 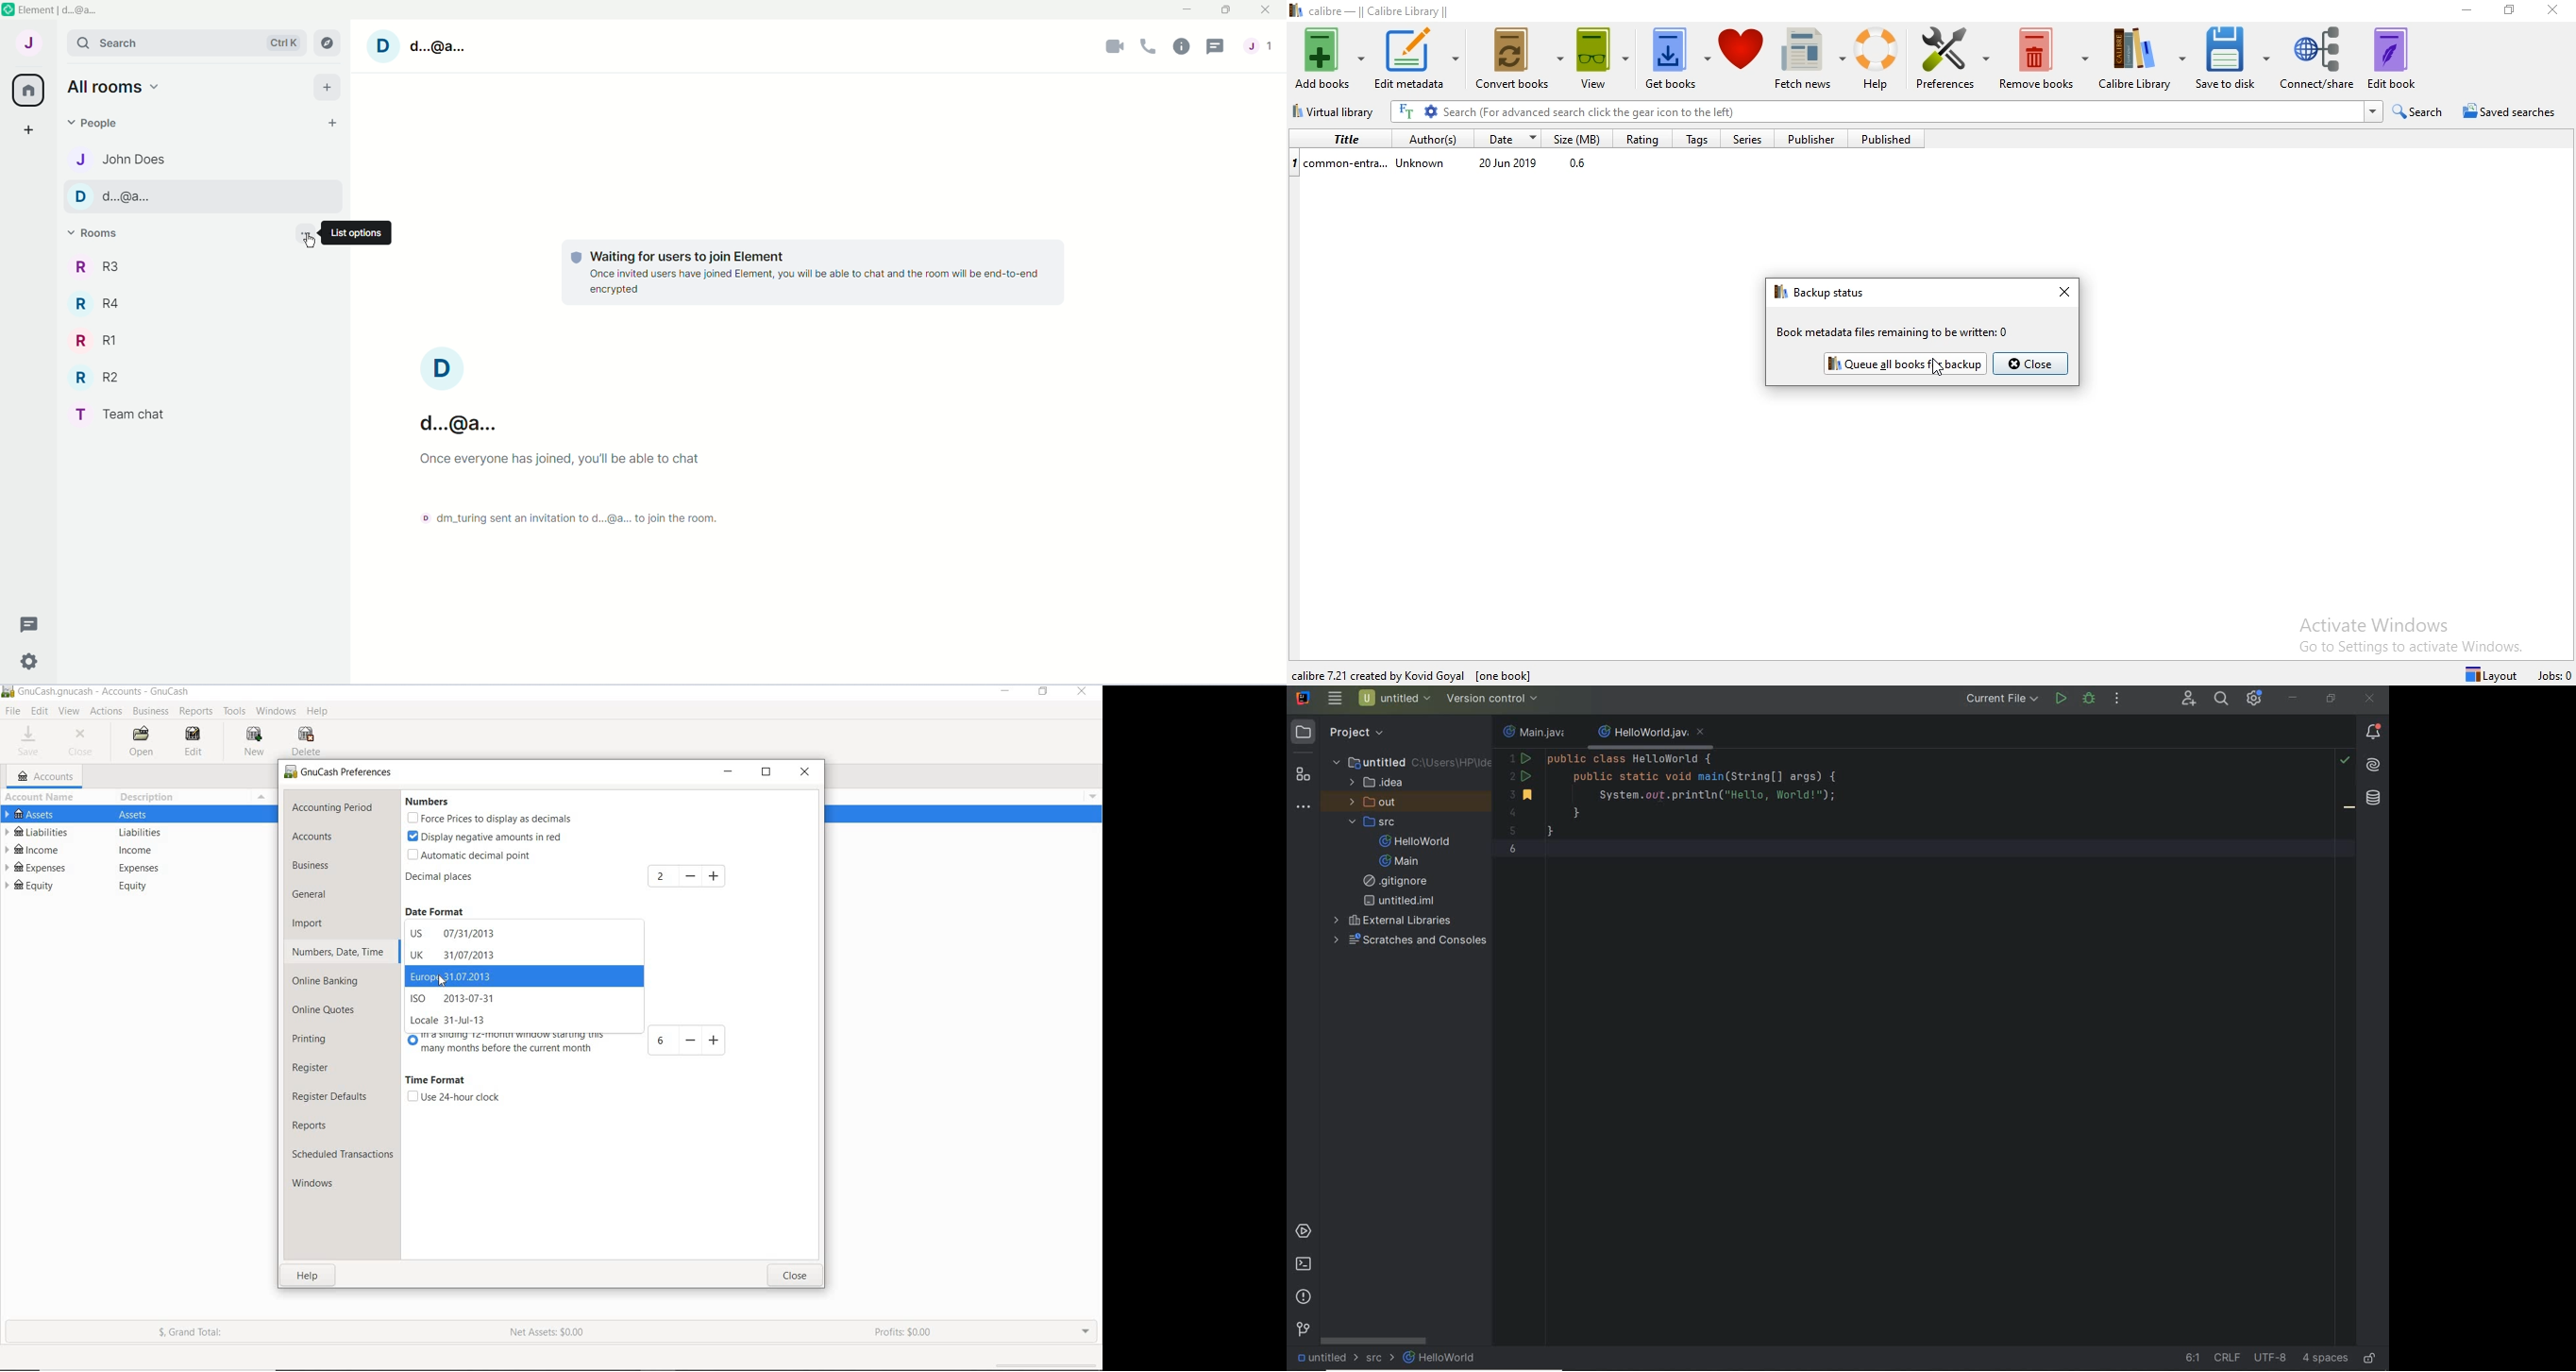 I want to click on close, so click(x=794, y=1276).